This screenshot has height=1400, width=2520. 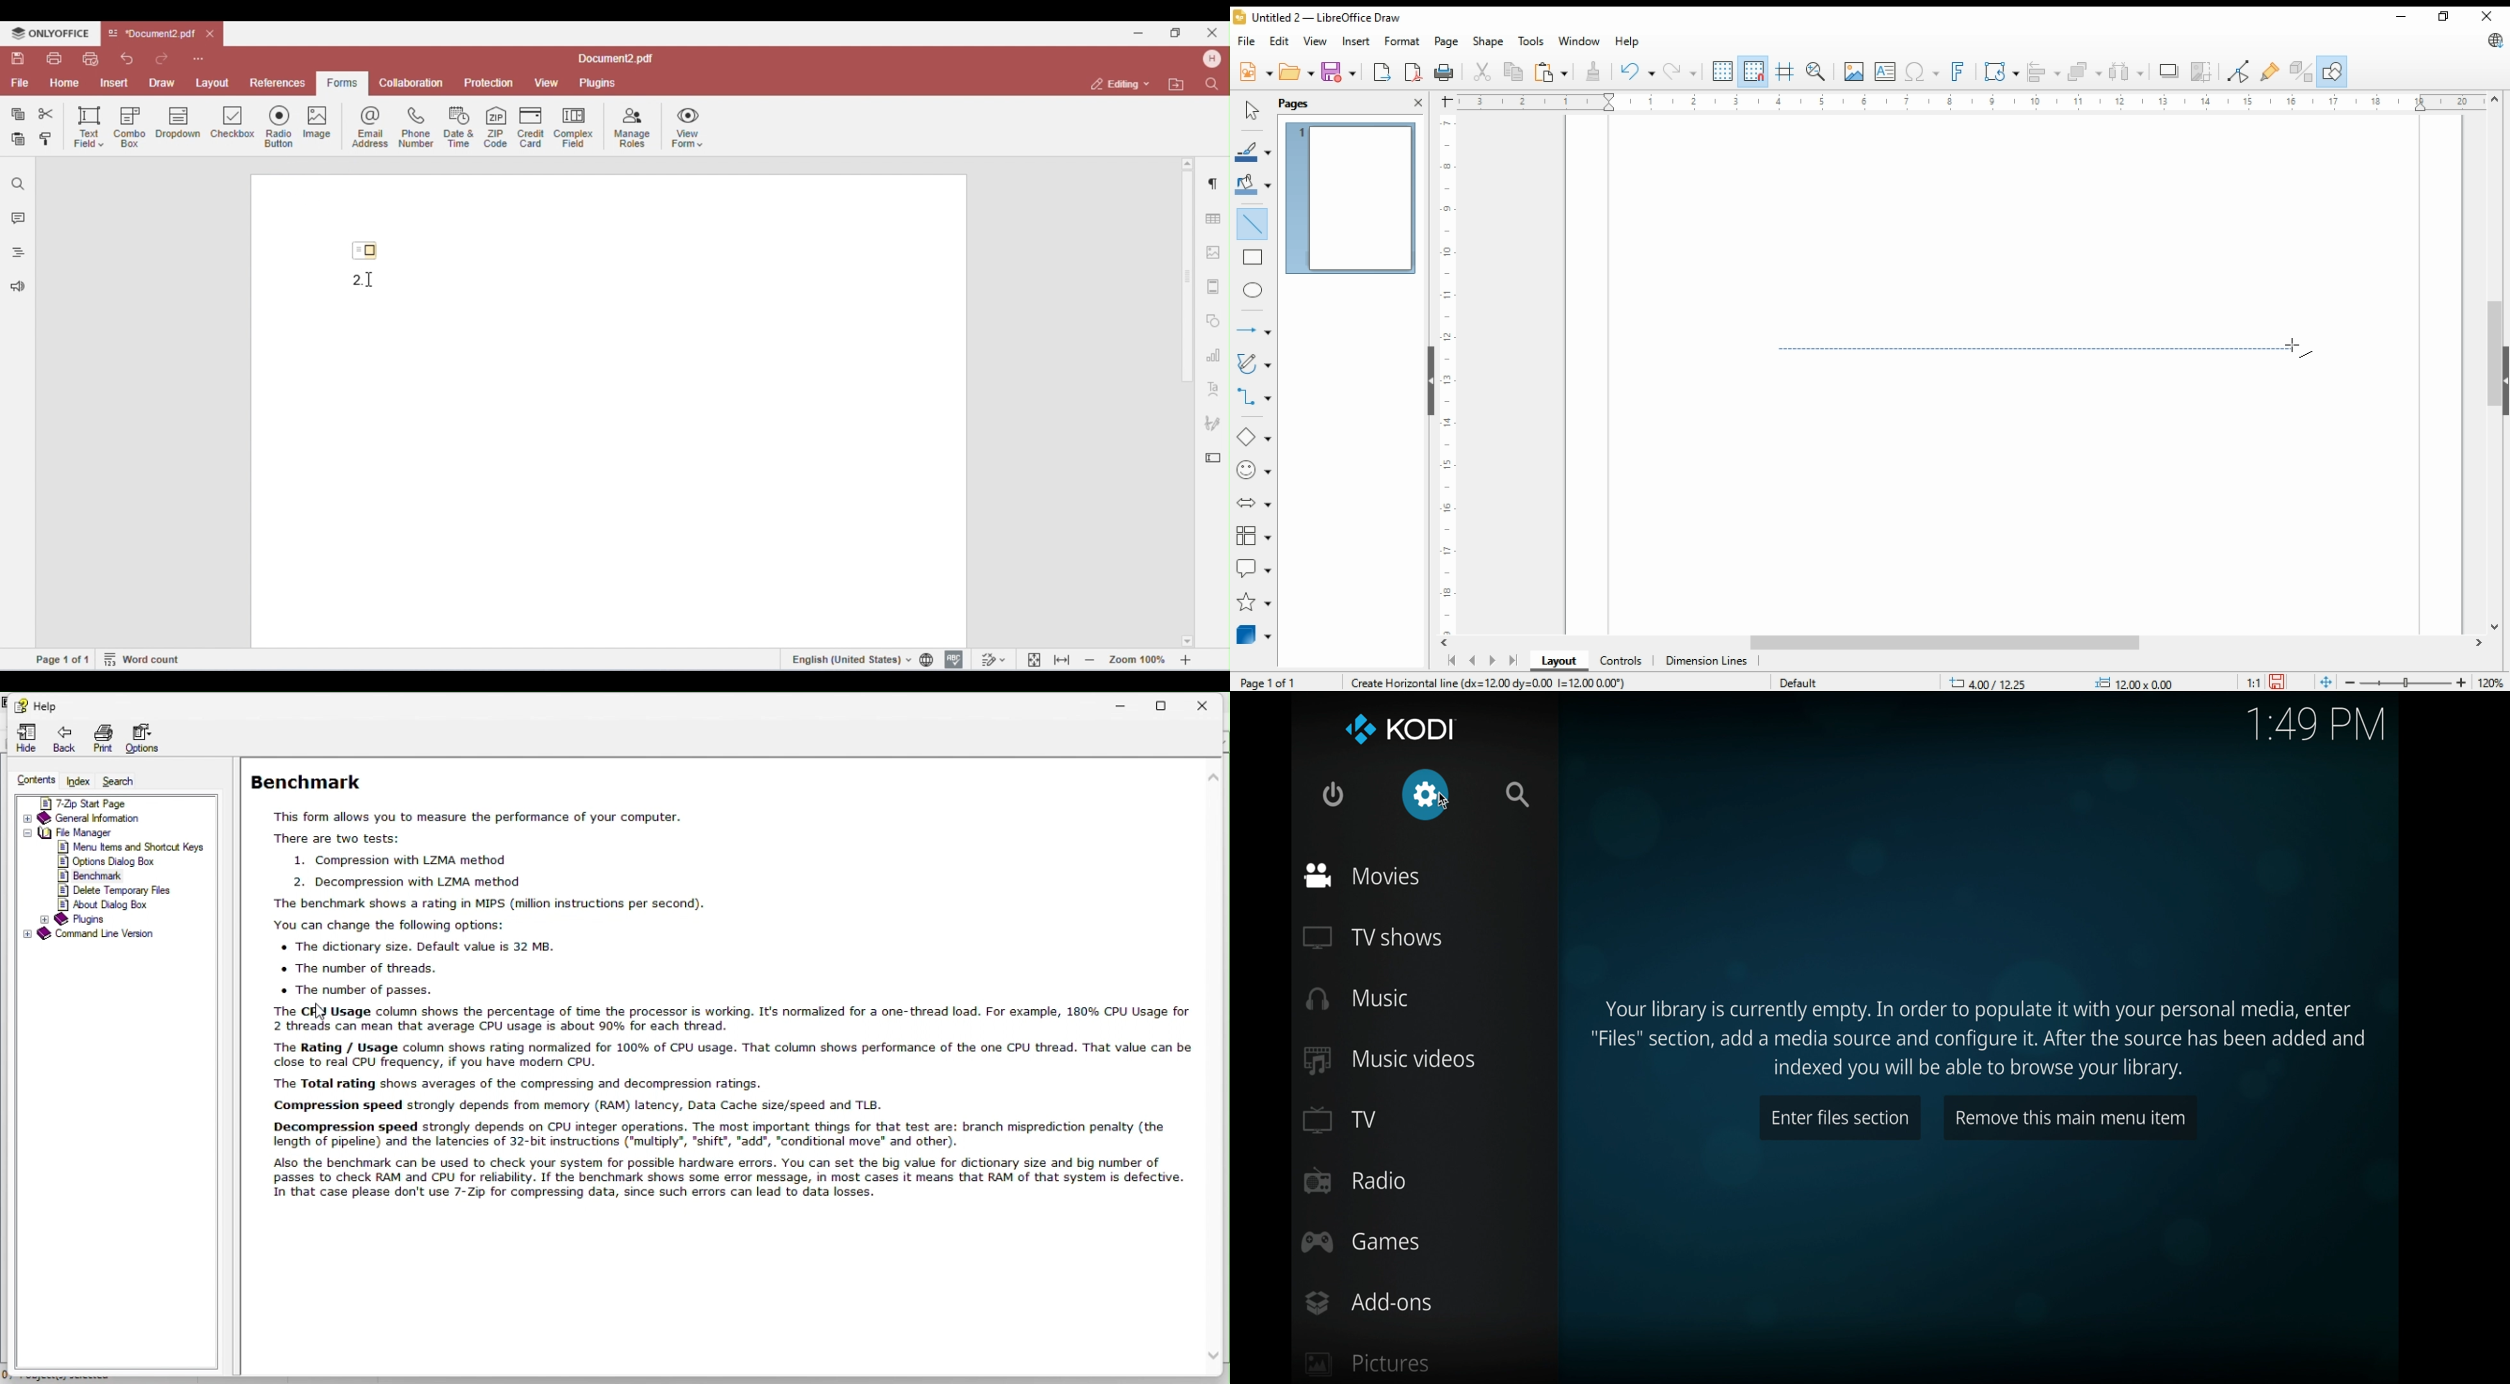 I want to click on ontrols, so click(x=1622, y=661).